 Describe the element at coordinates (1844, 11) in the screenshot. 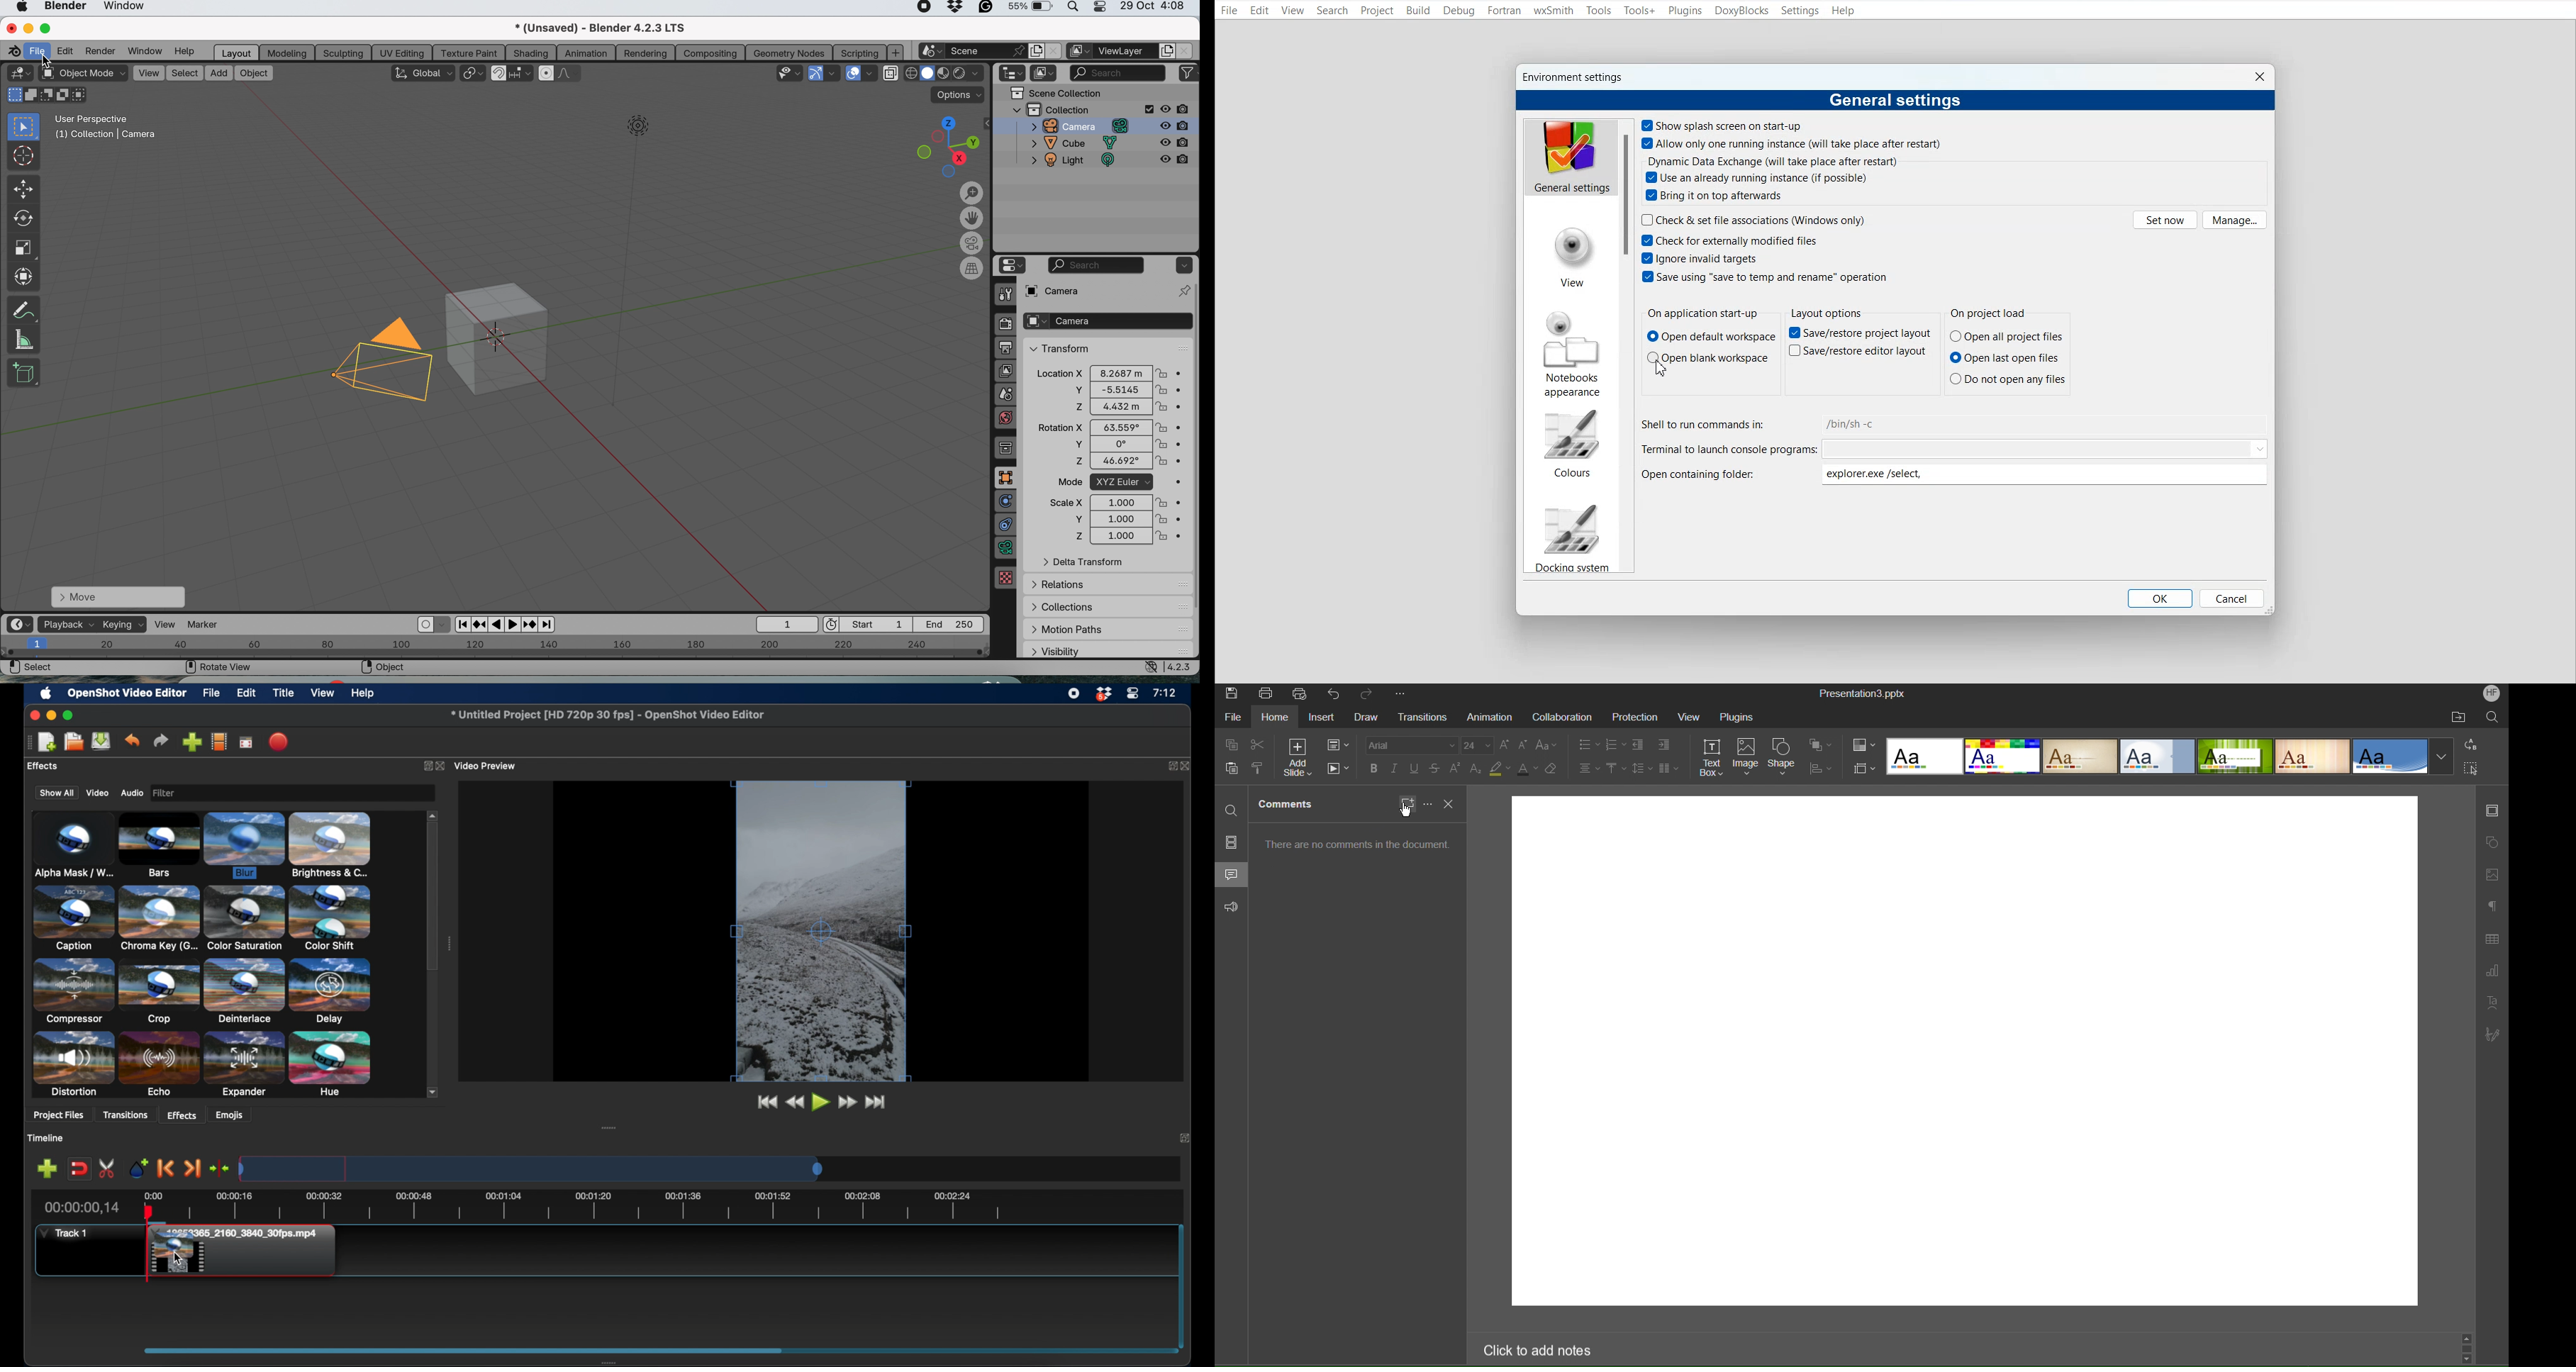

I see `Help` at that location.